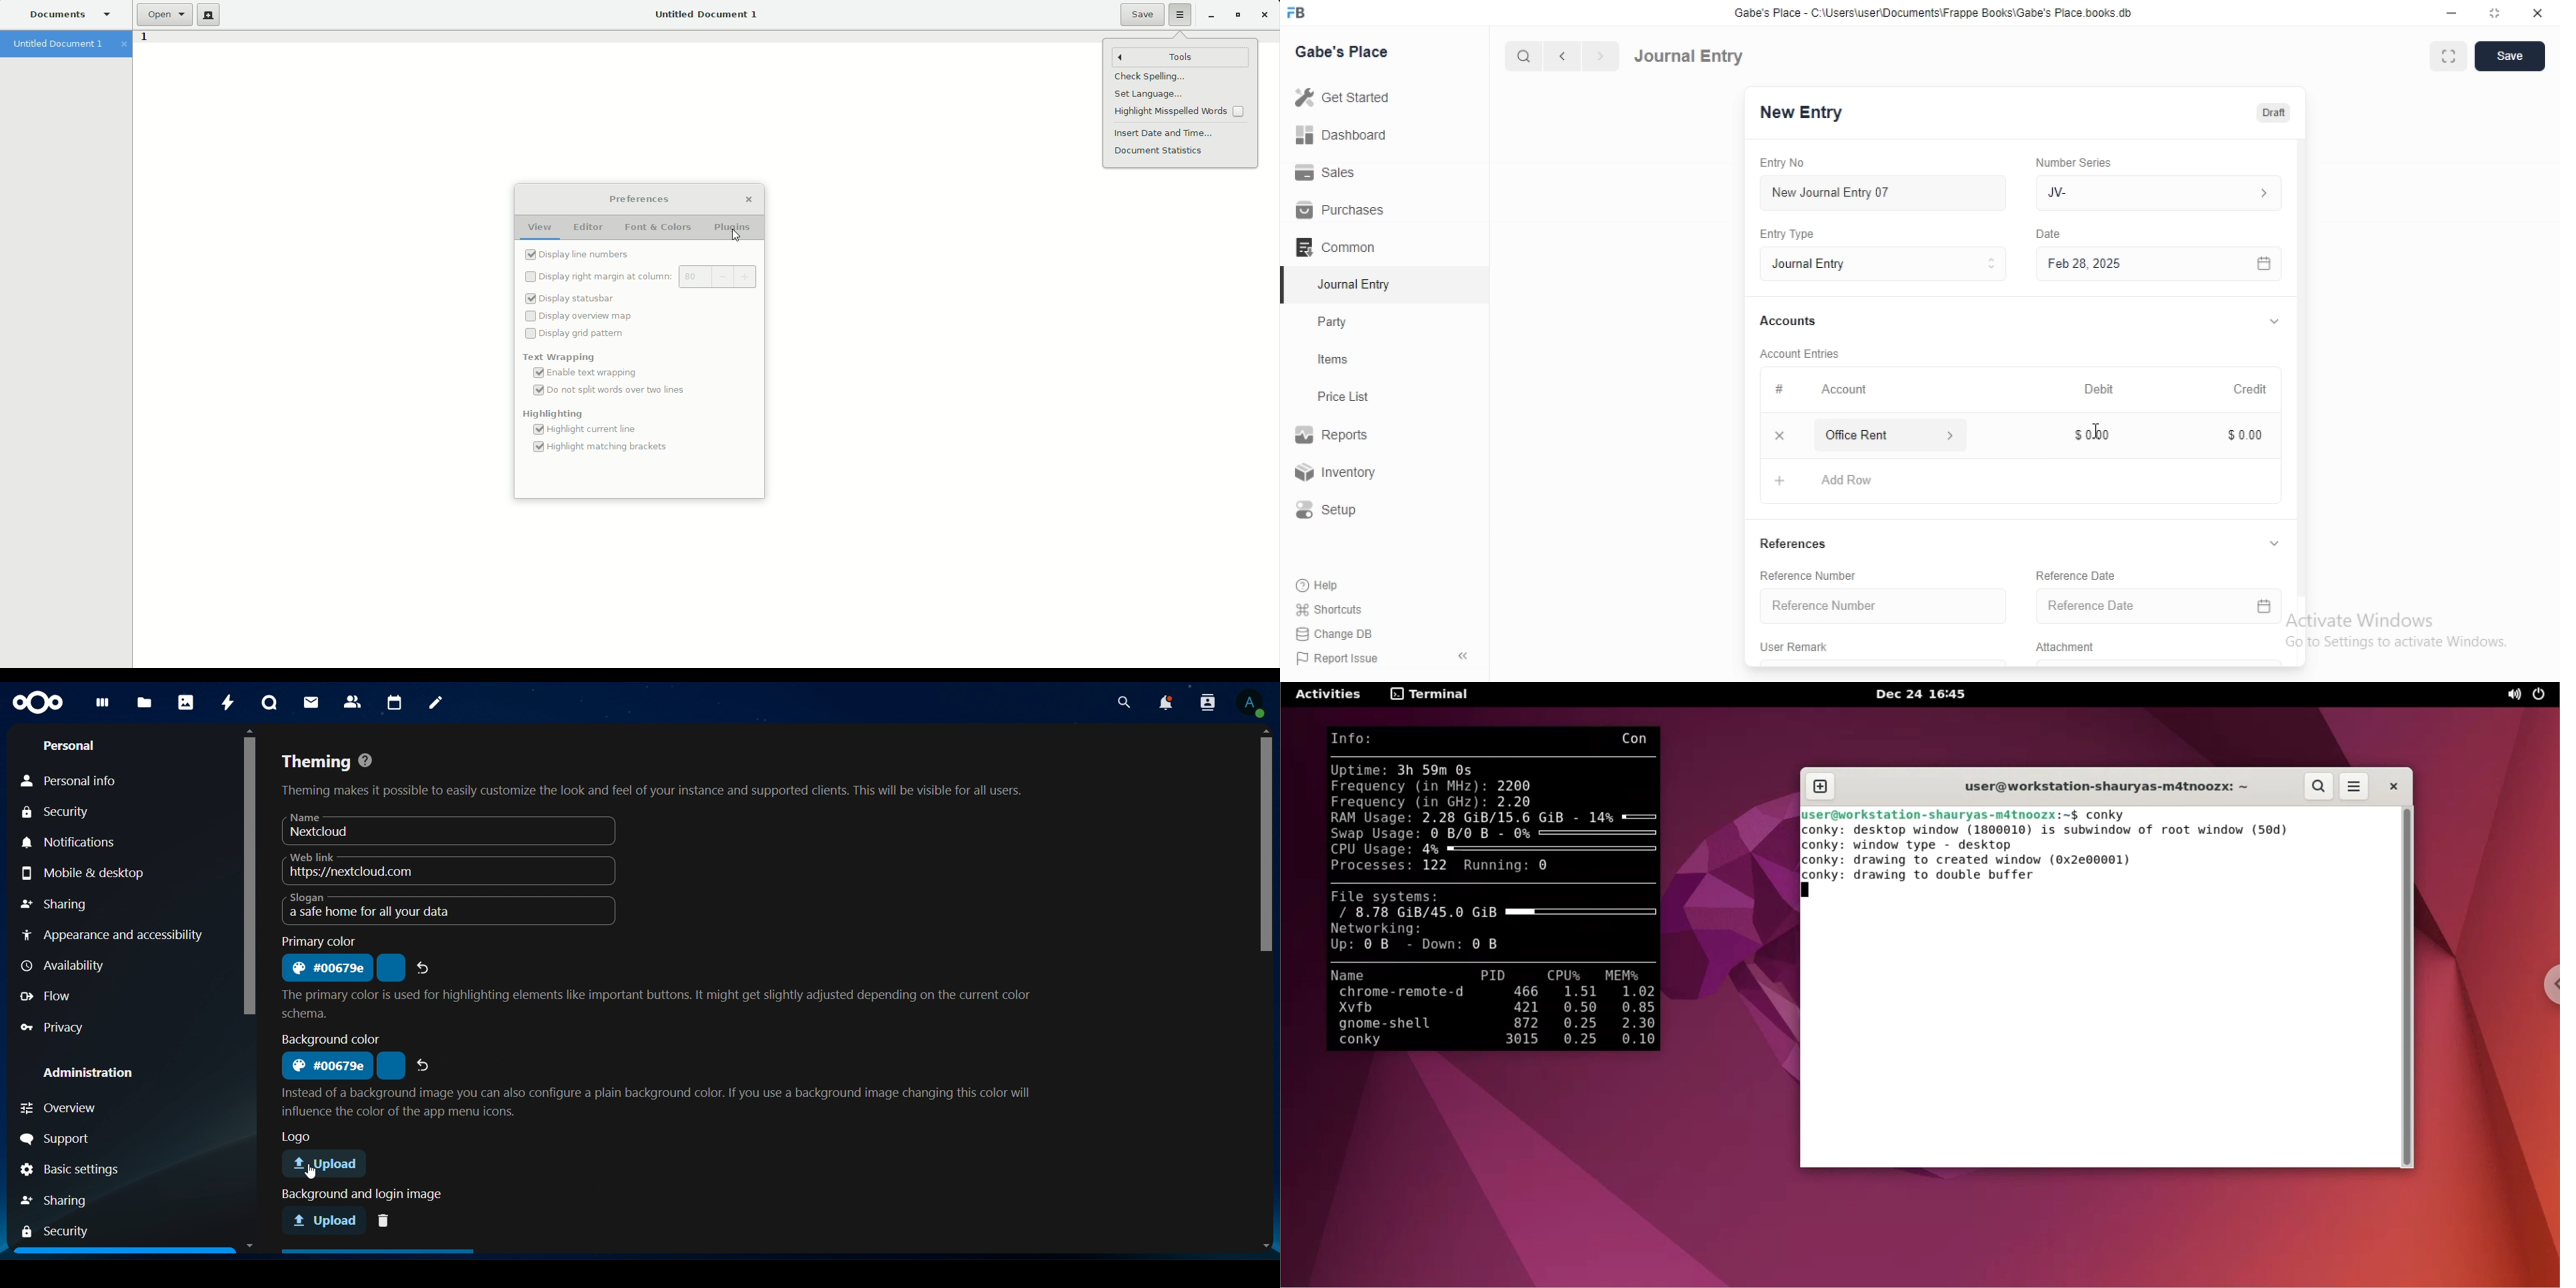  I want to click on Price List, so click(1342, 397).